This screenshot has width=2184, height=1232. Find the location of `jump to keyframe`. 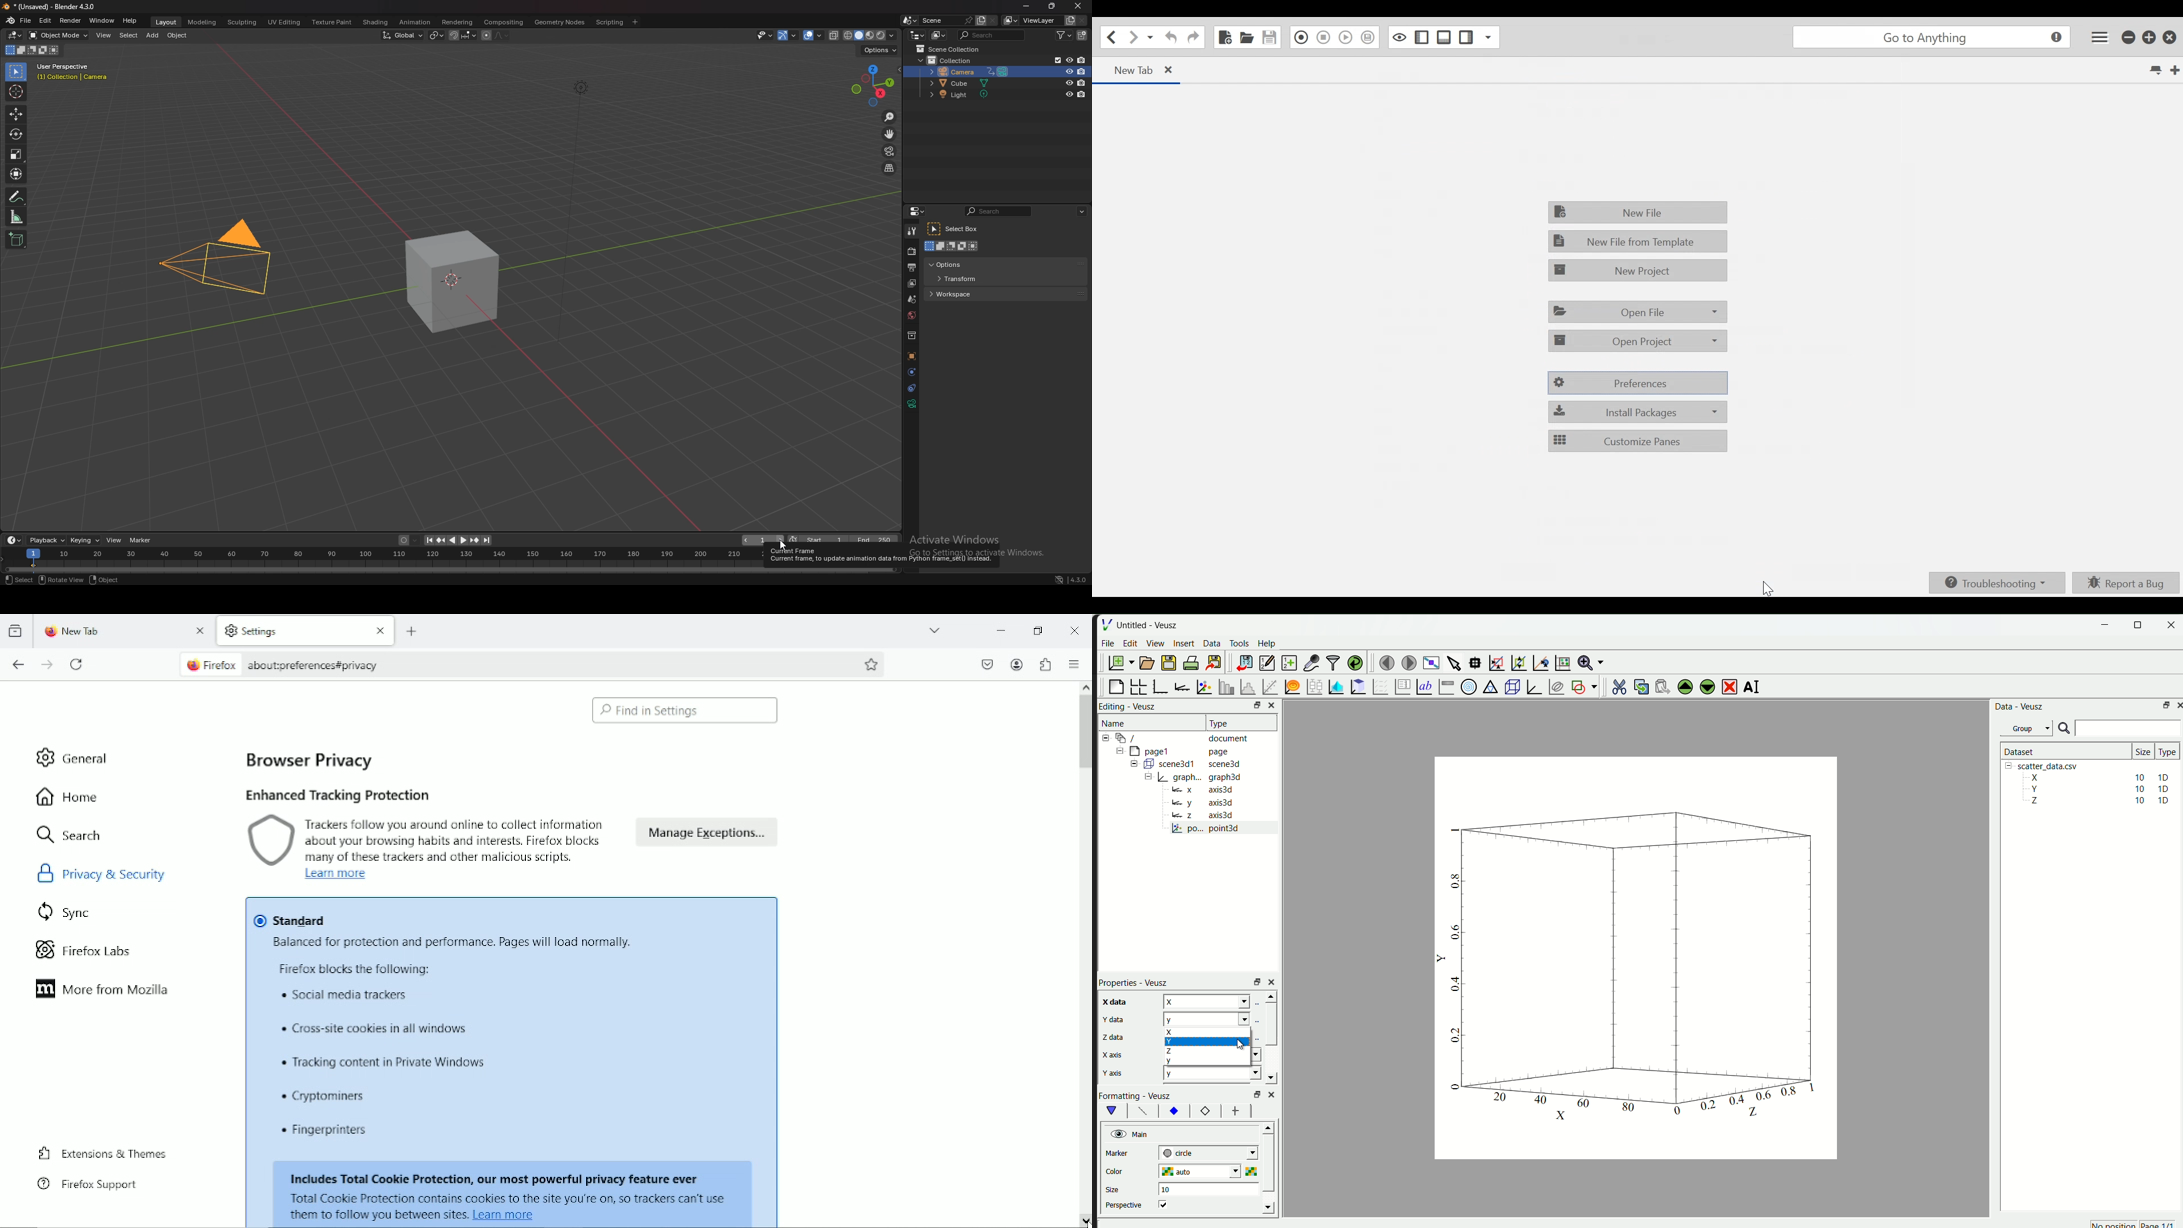

jump to keyframe is located at coordinates (474, 541).